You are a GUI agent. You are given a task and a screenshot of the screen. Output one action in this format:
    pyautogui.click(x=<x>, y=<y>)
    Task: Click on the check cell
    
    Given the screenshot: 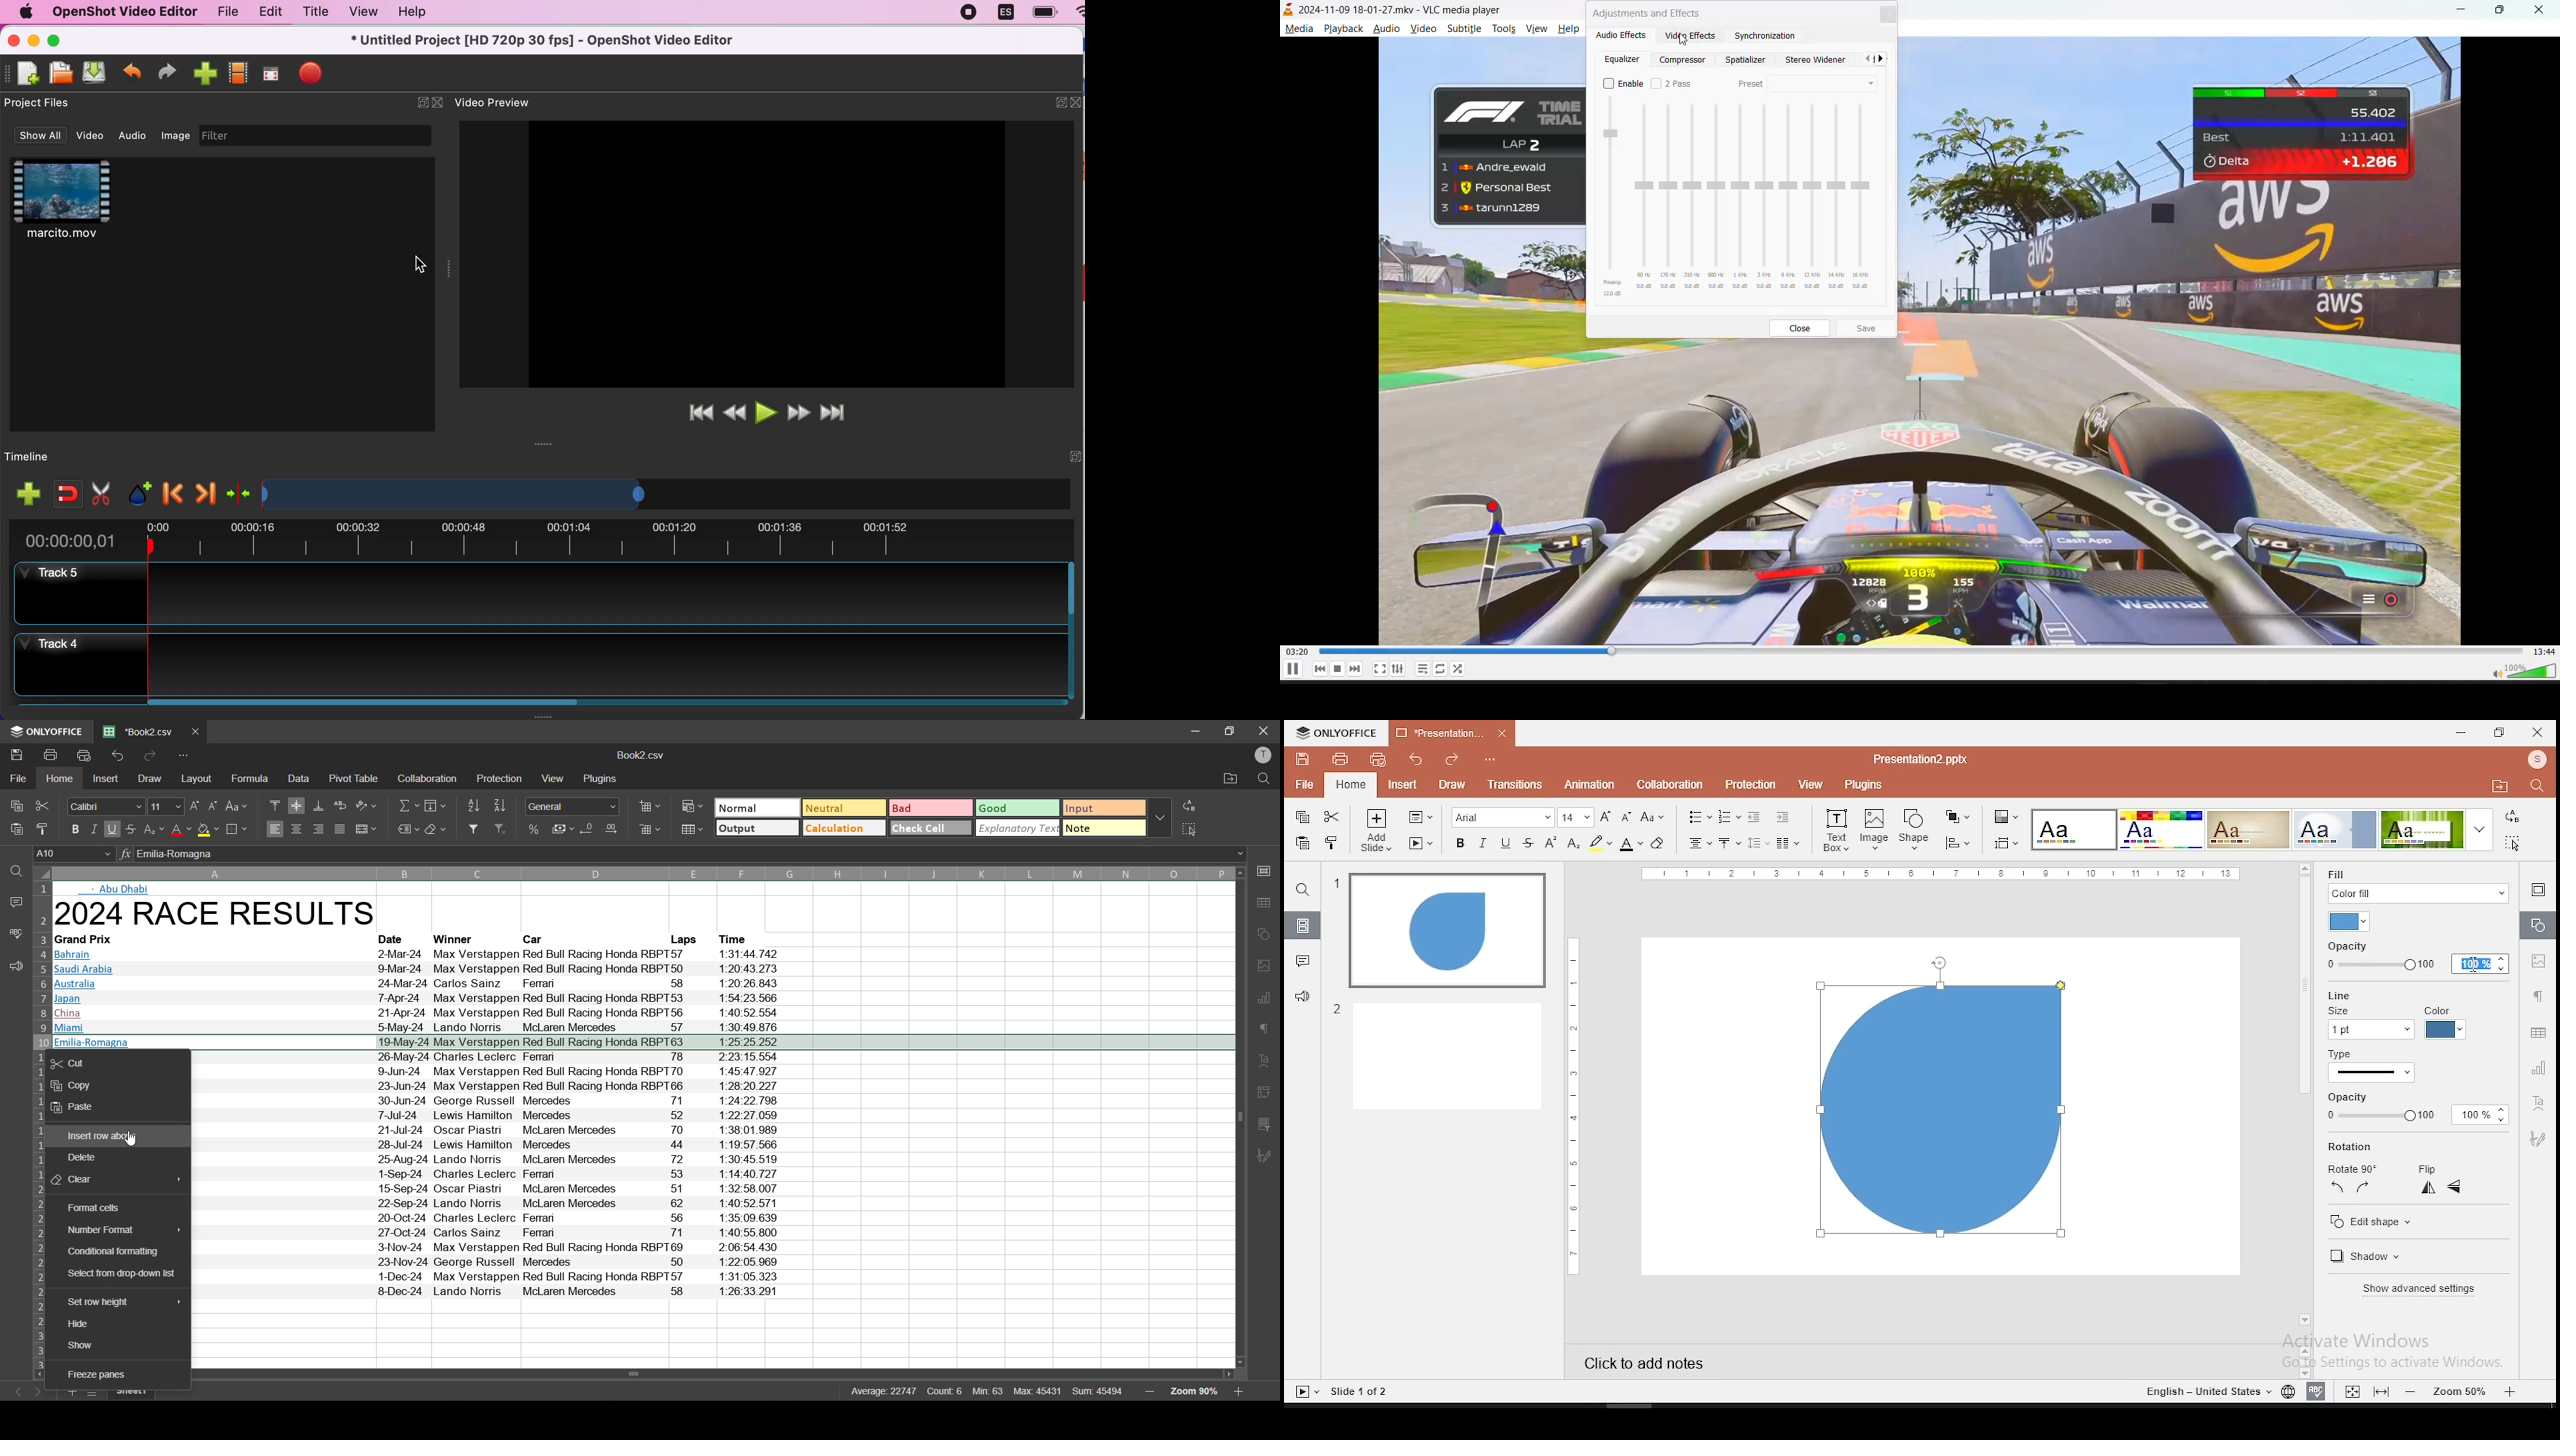 What is the action you would take?
    pyautogui.click(x=931, y=827)
    